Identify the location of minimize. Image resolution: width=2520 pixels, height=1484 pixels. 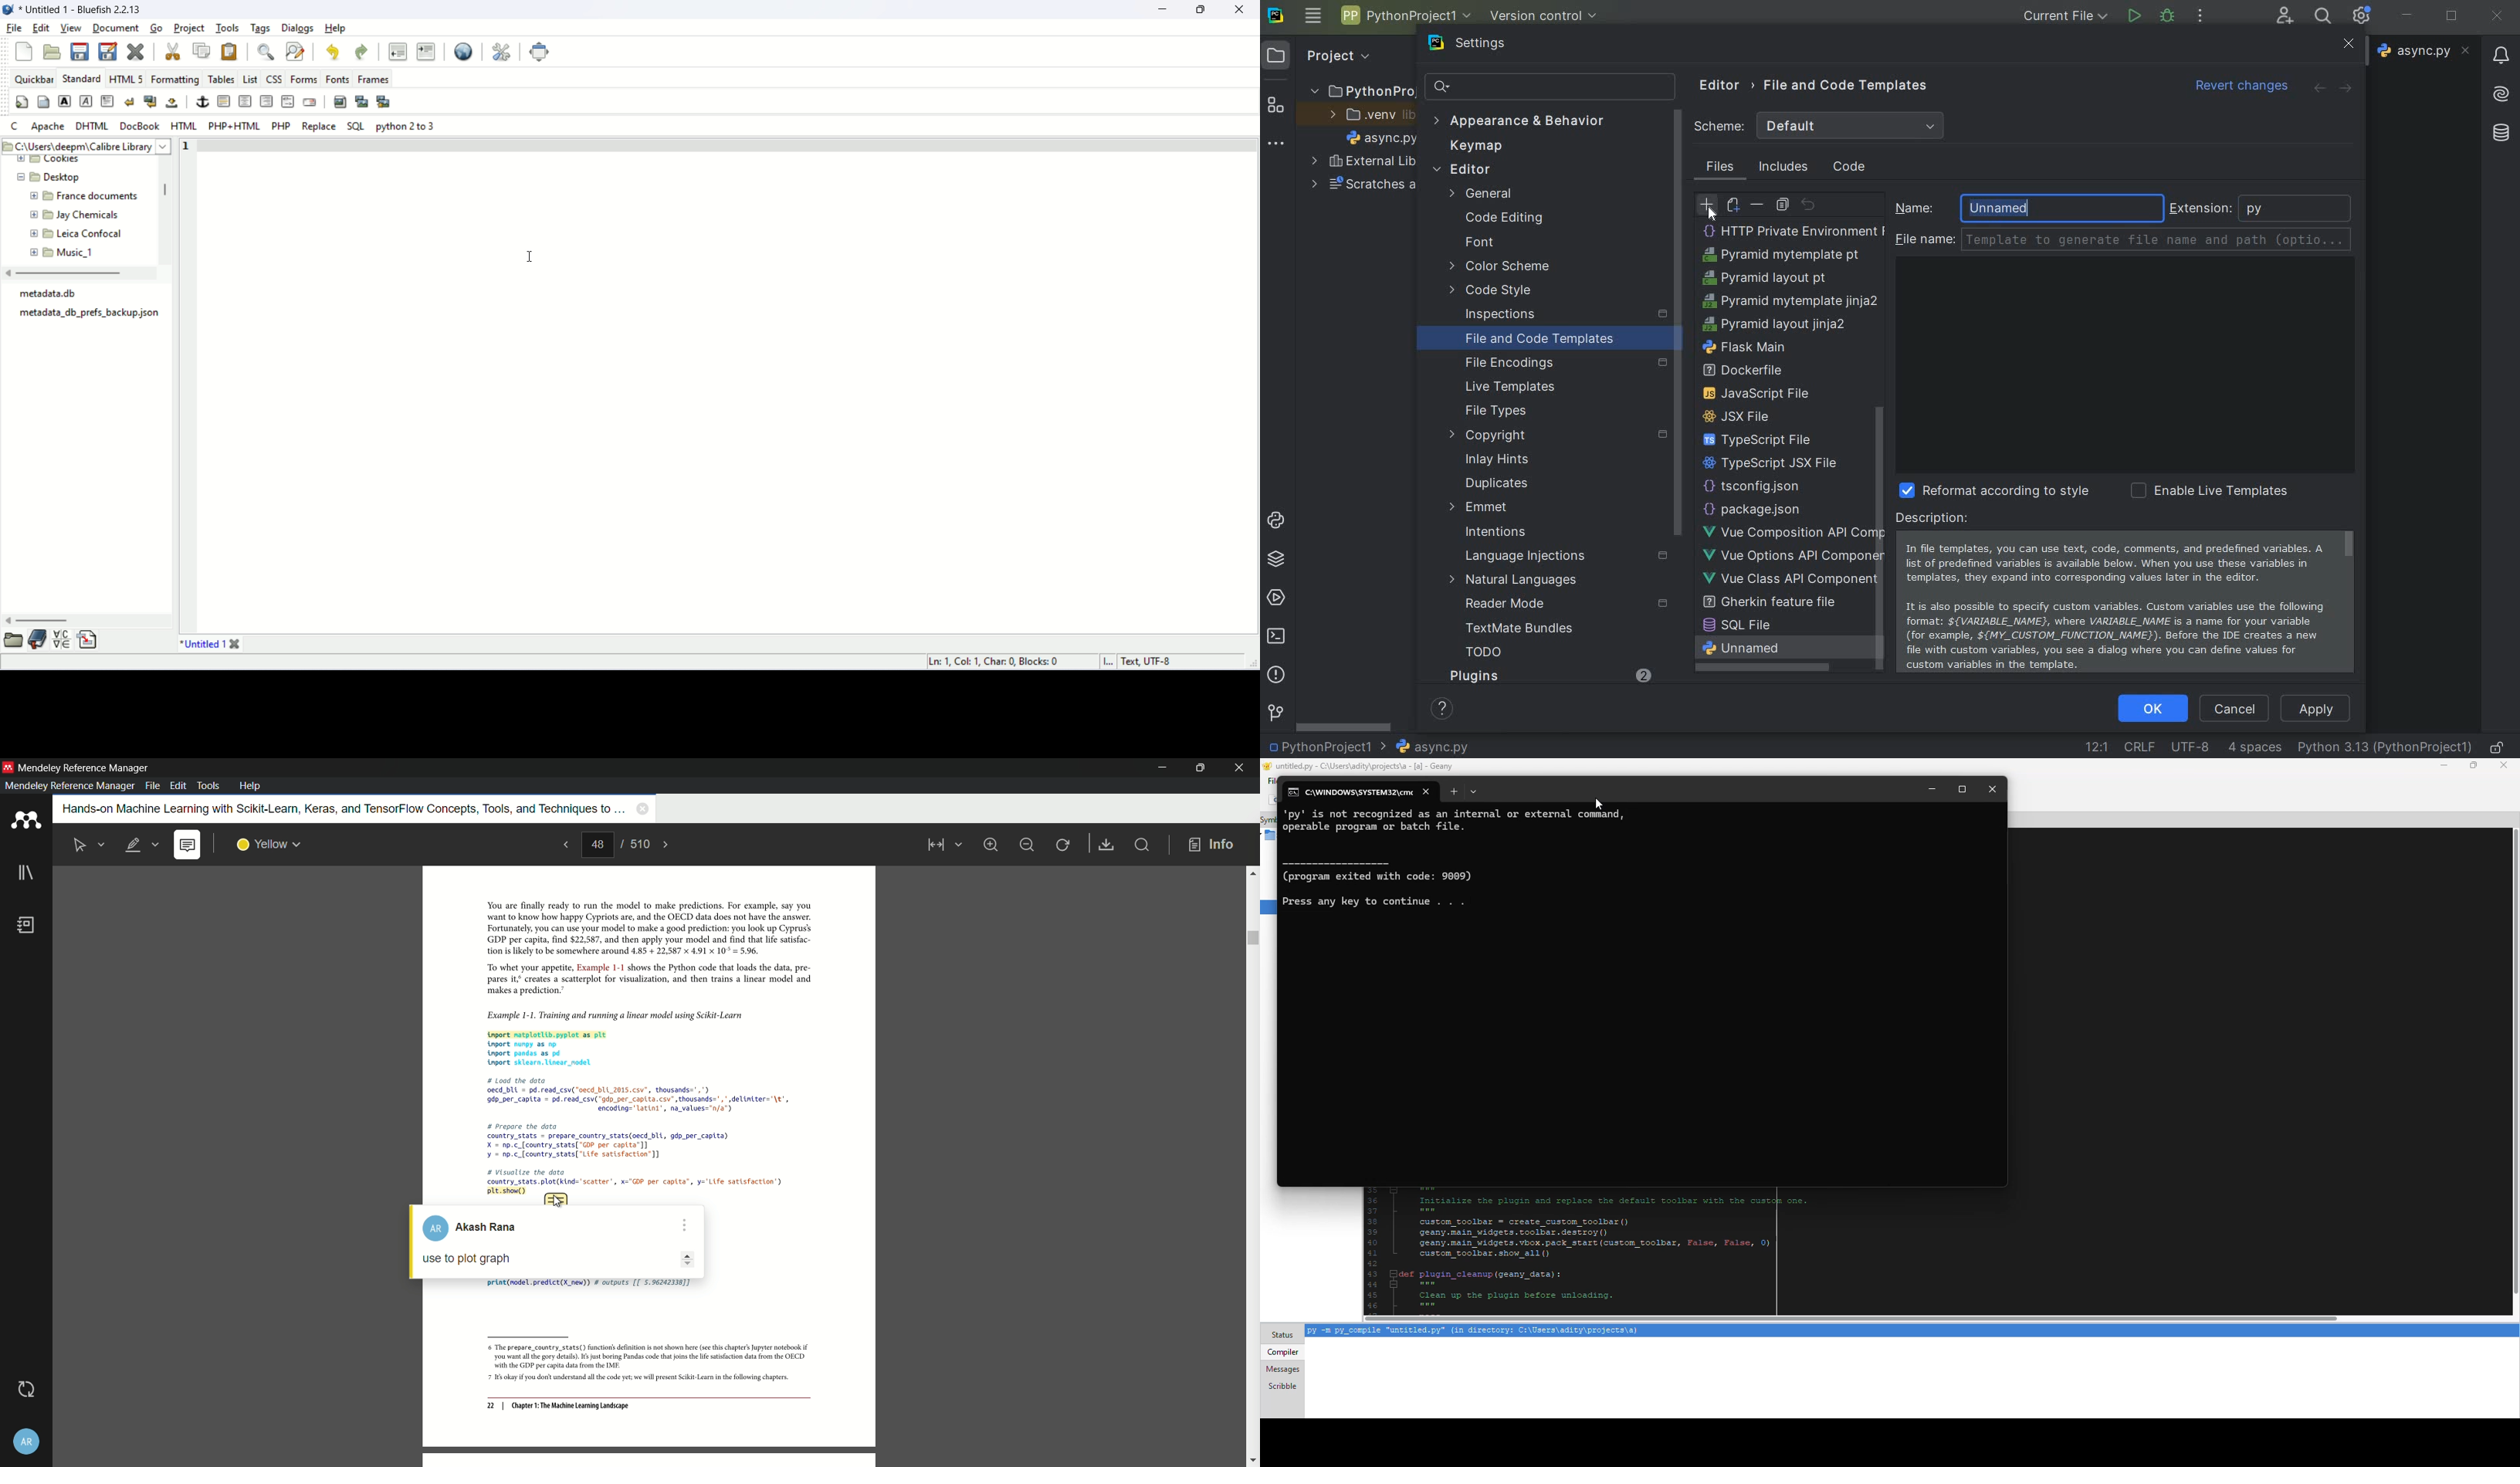
(2444, 766).